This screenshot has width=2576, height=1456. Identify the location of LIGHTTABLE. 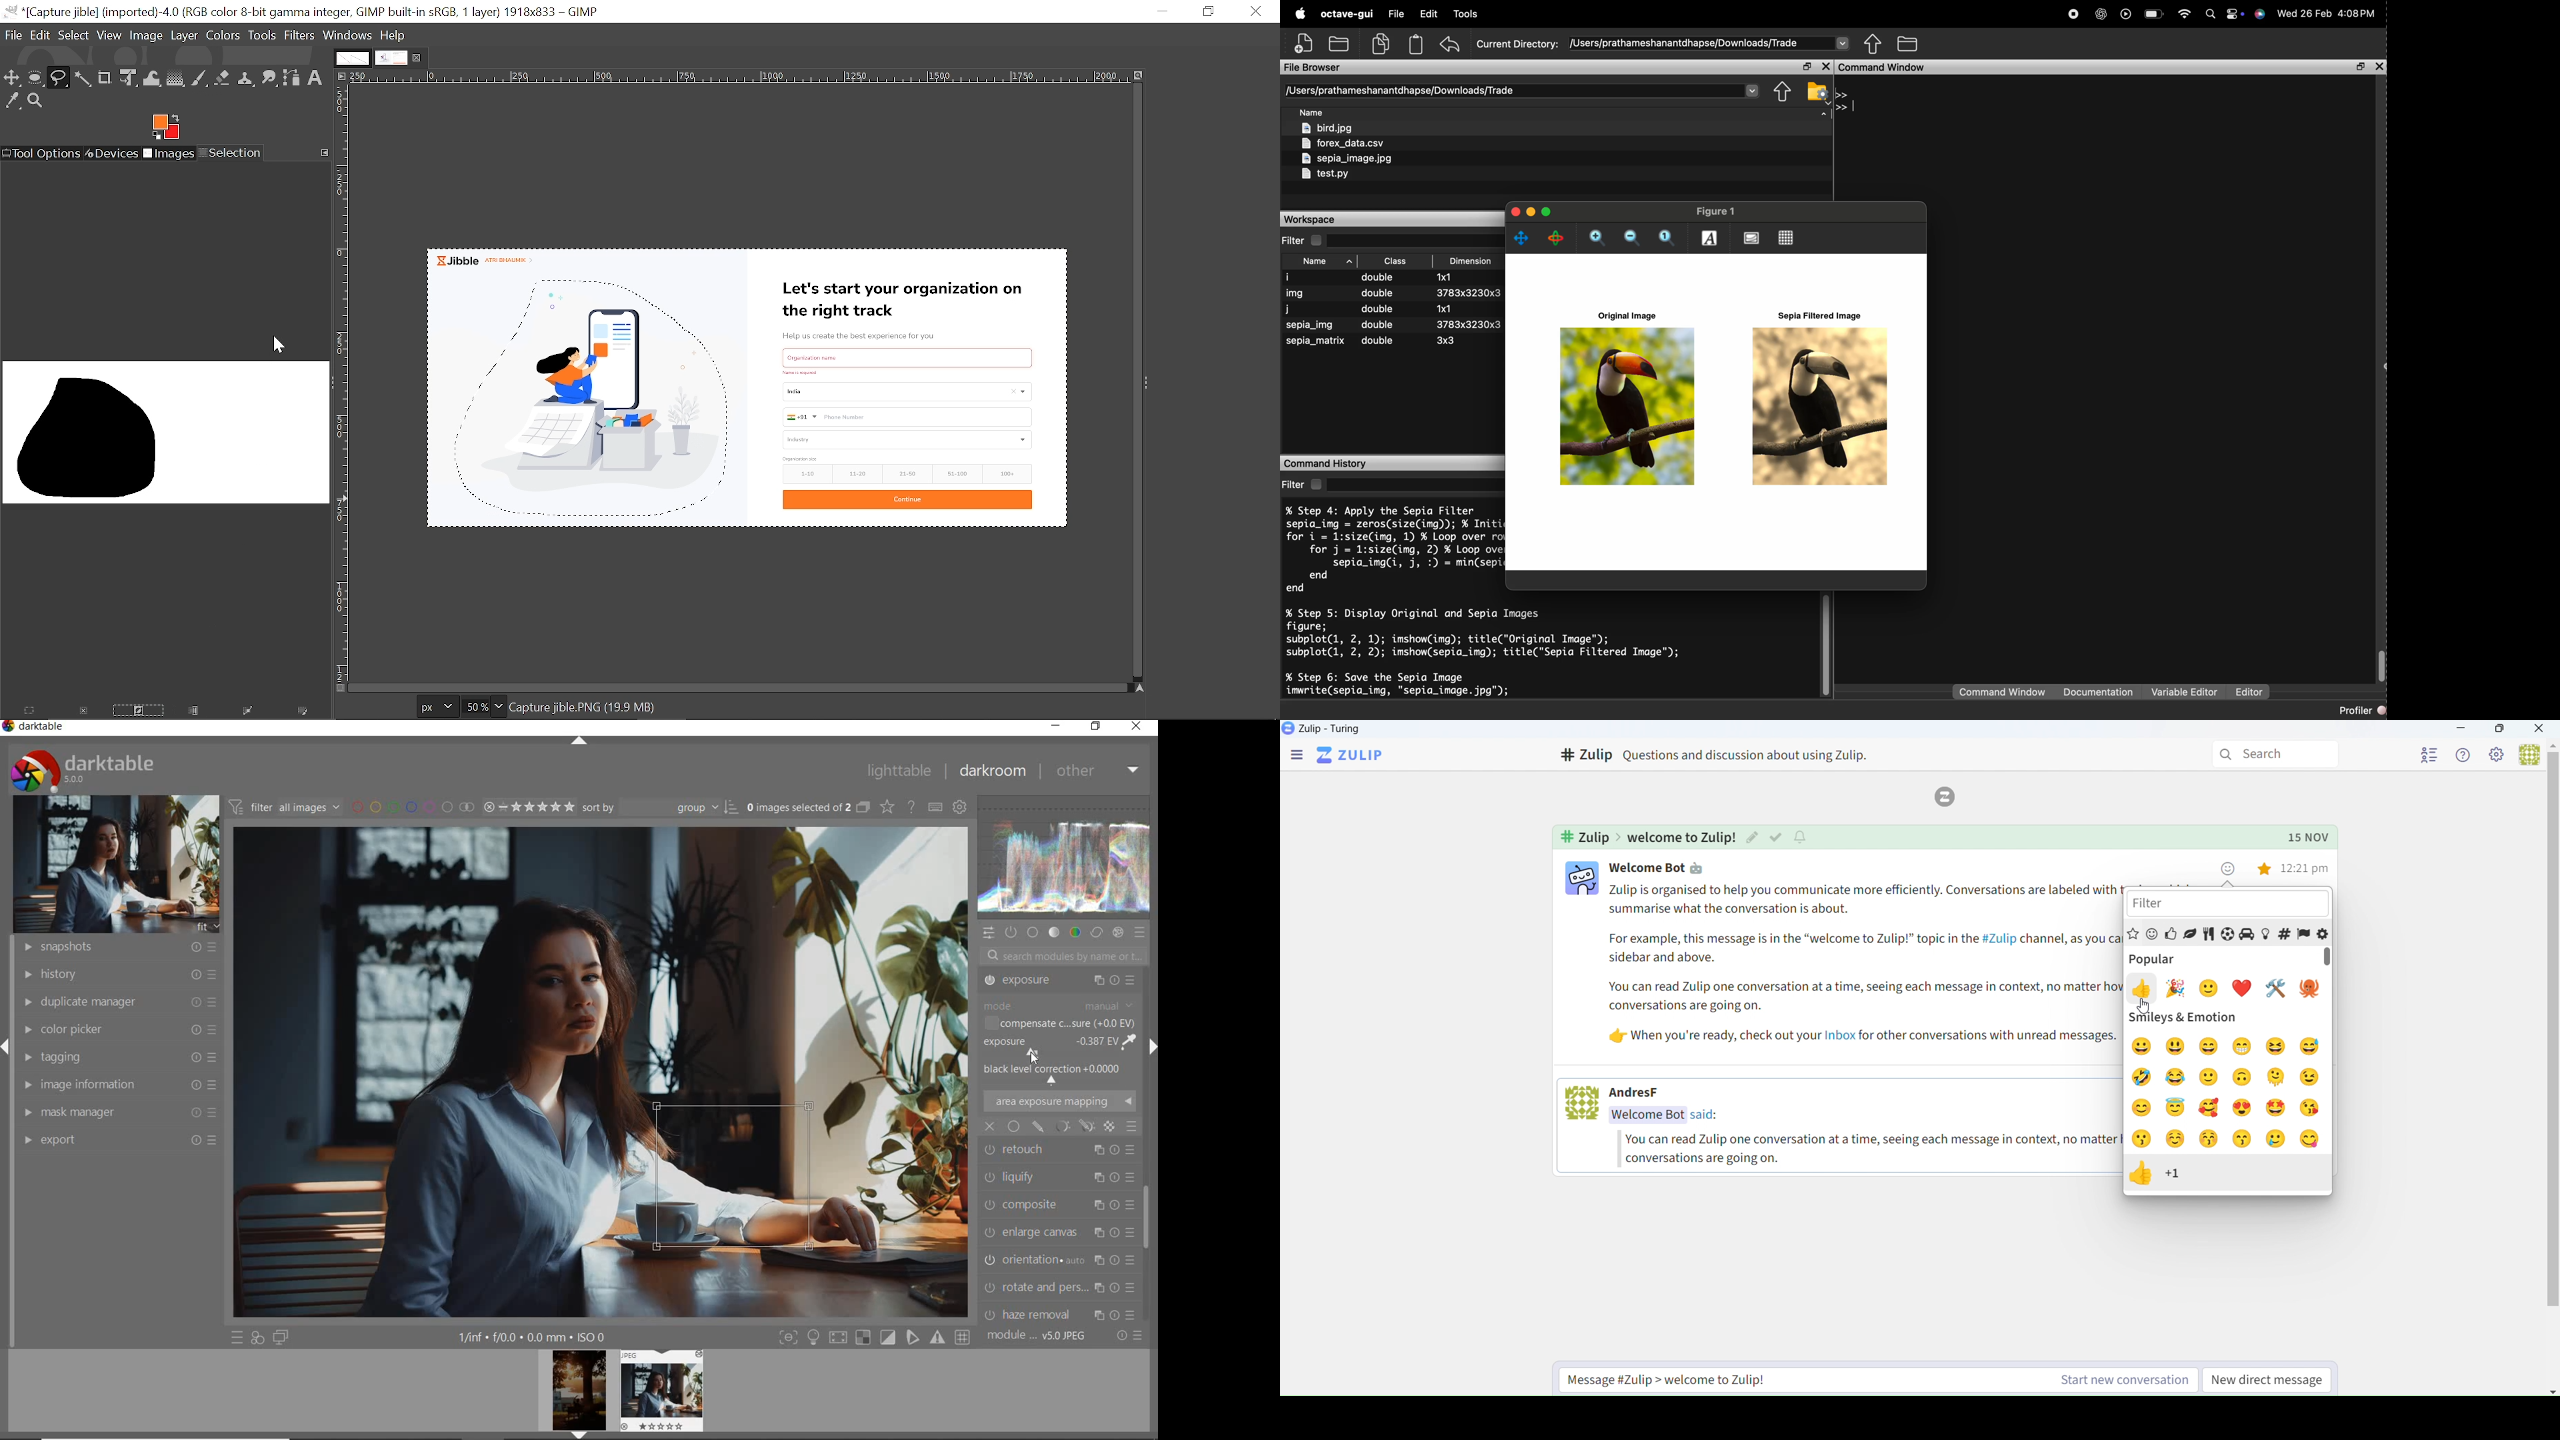
(900, 771).